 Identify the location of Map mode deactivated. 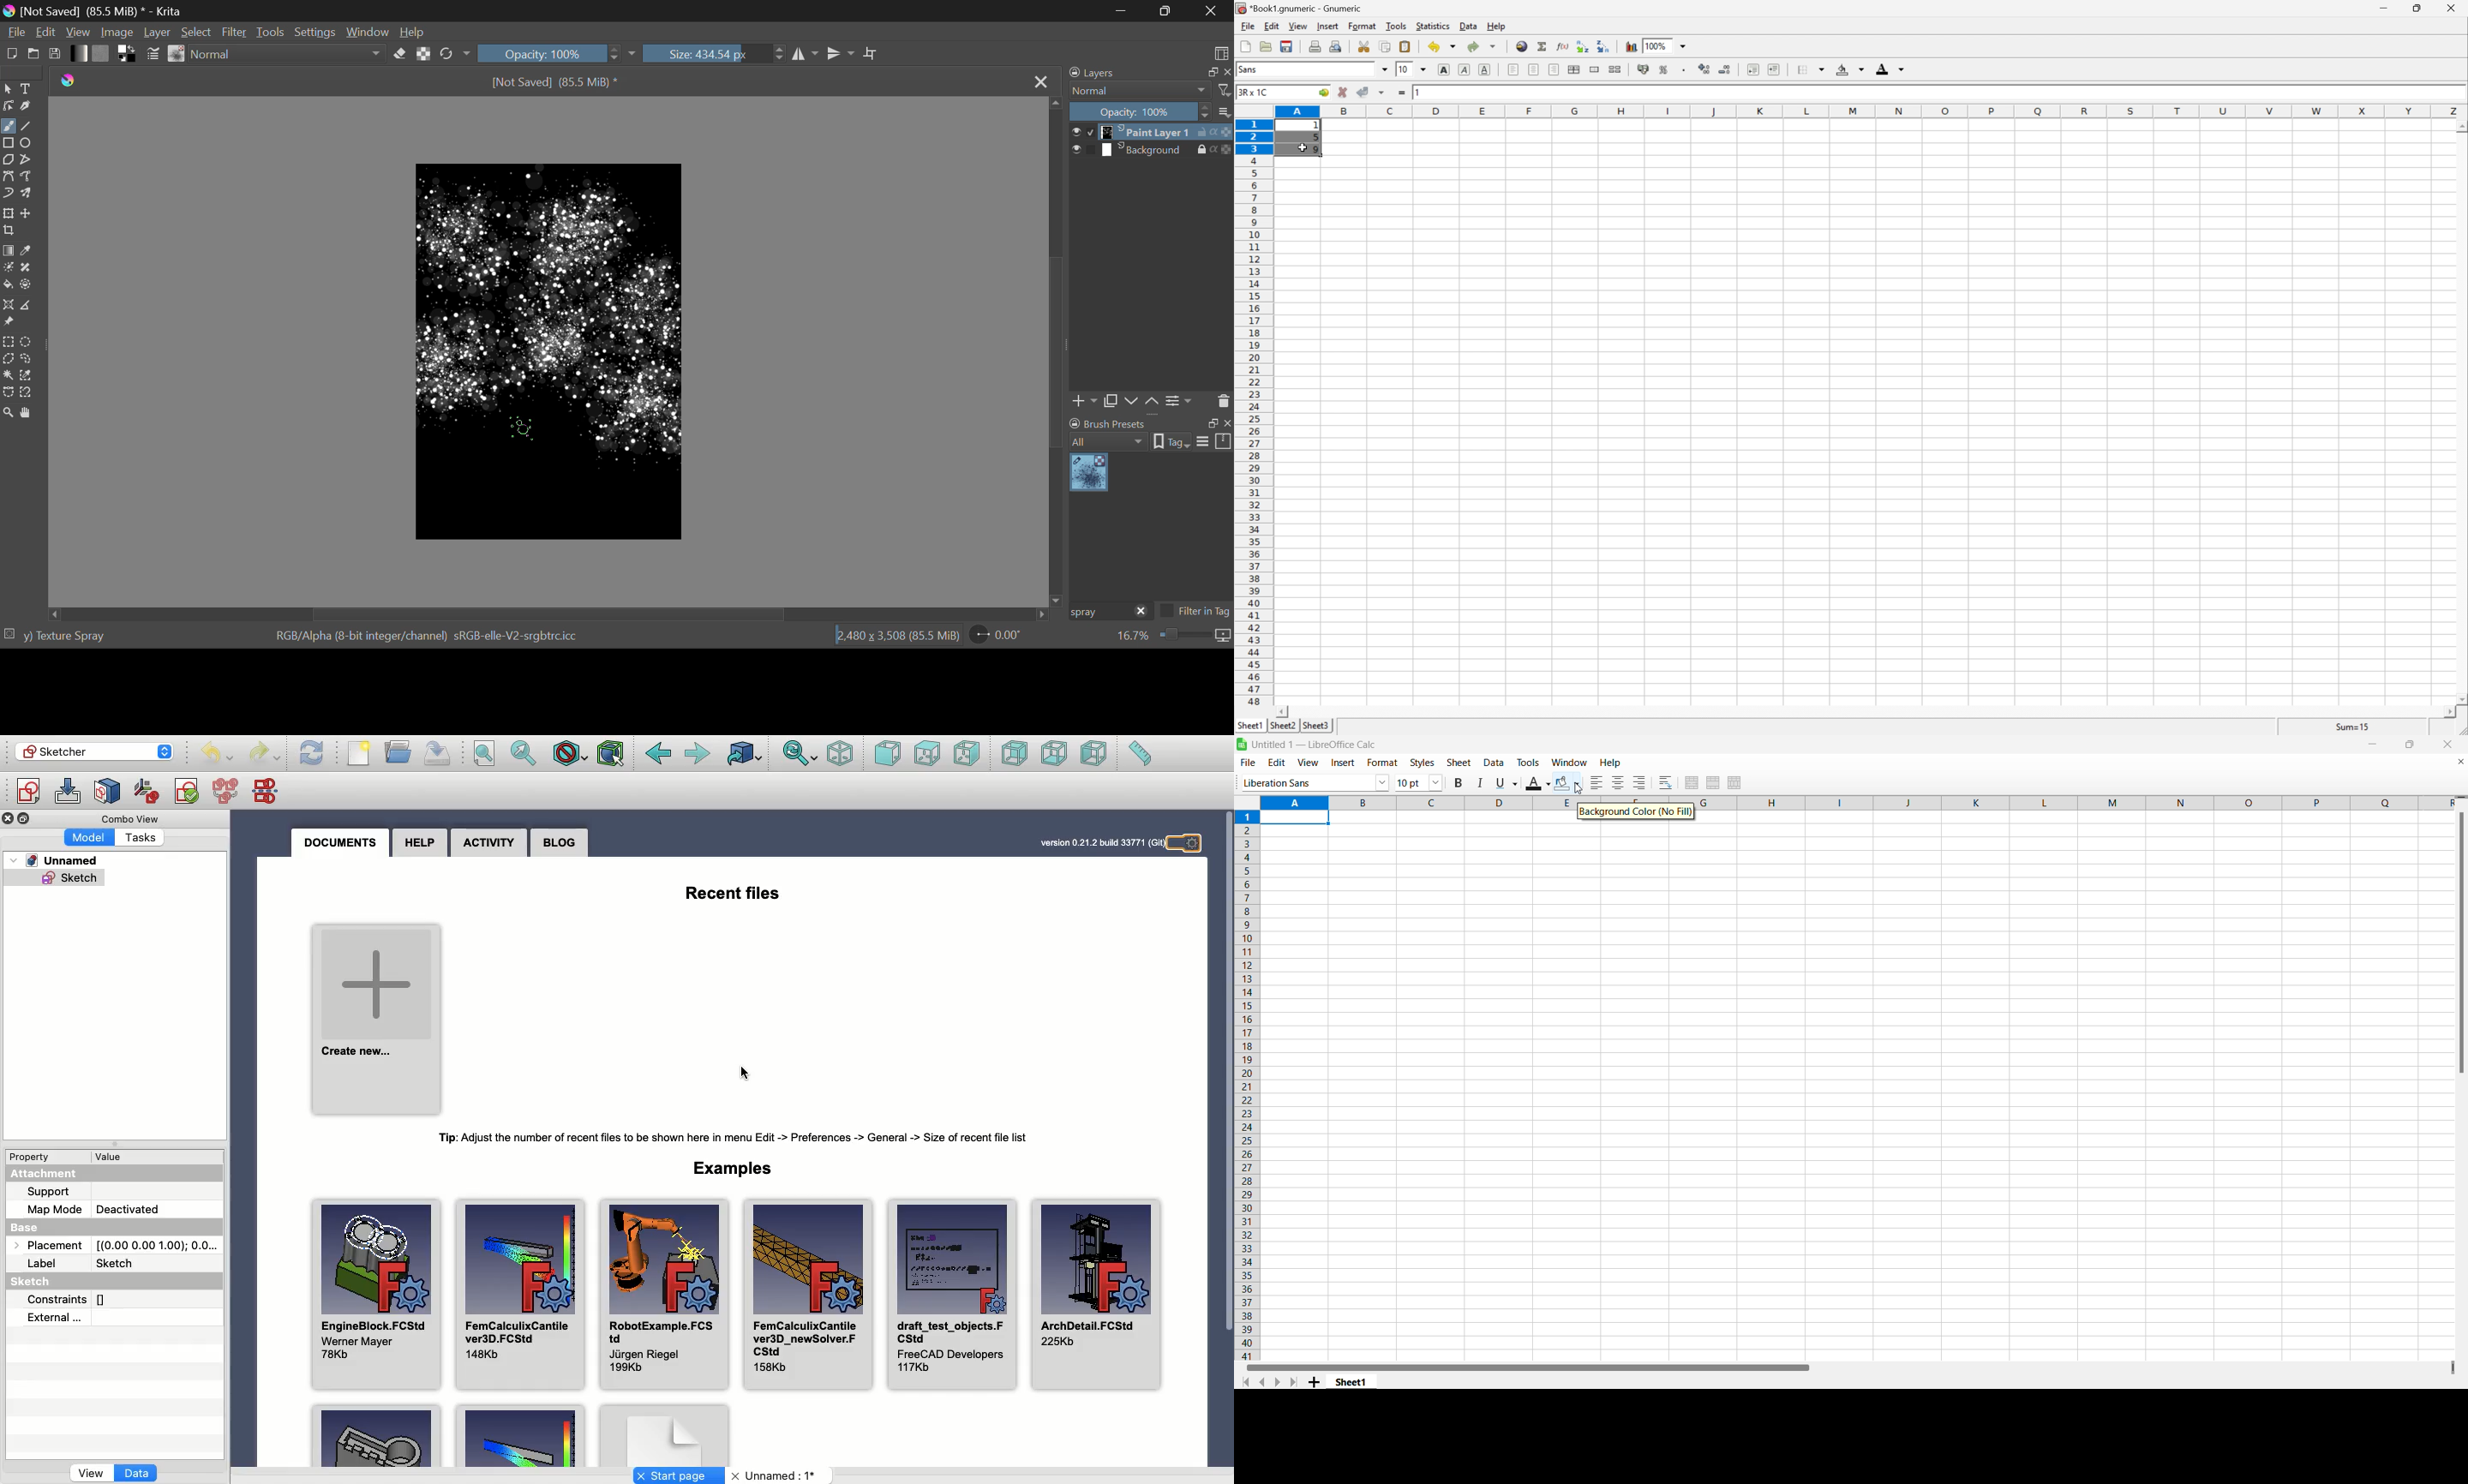
(96, 1209).